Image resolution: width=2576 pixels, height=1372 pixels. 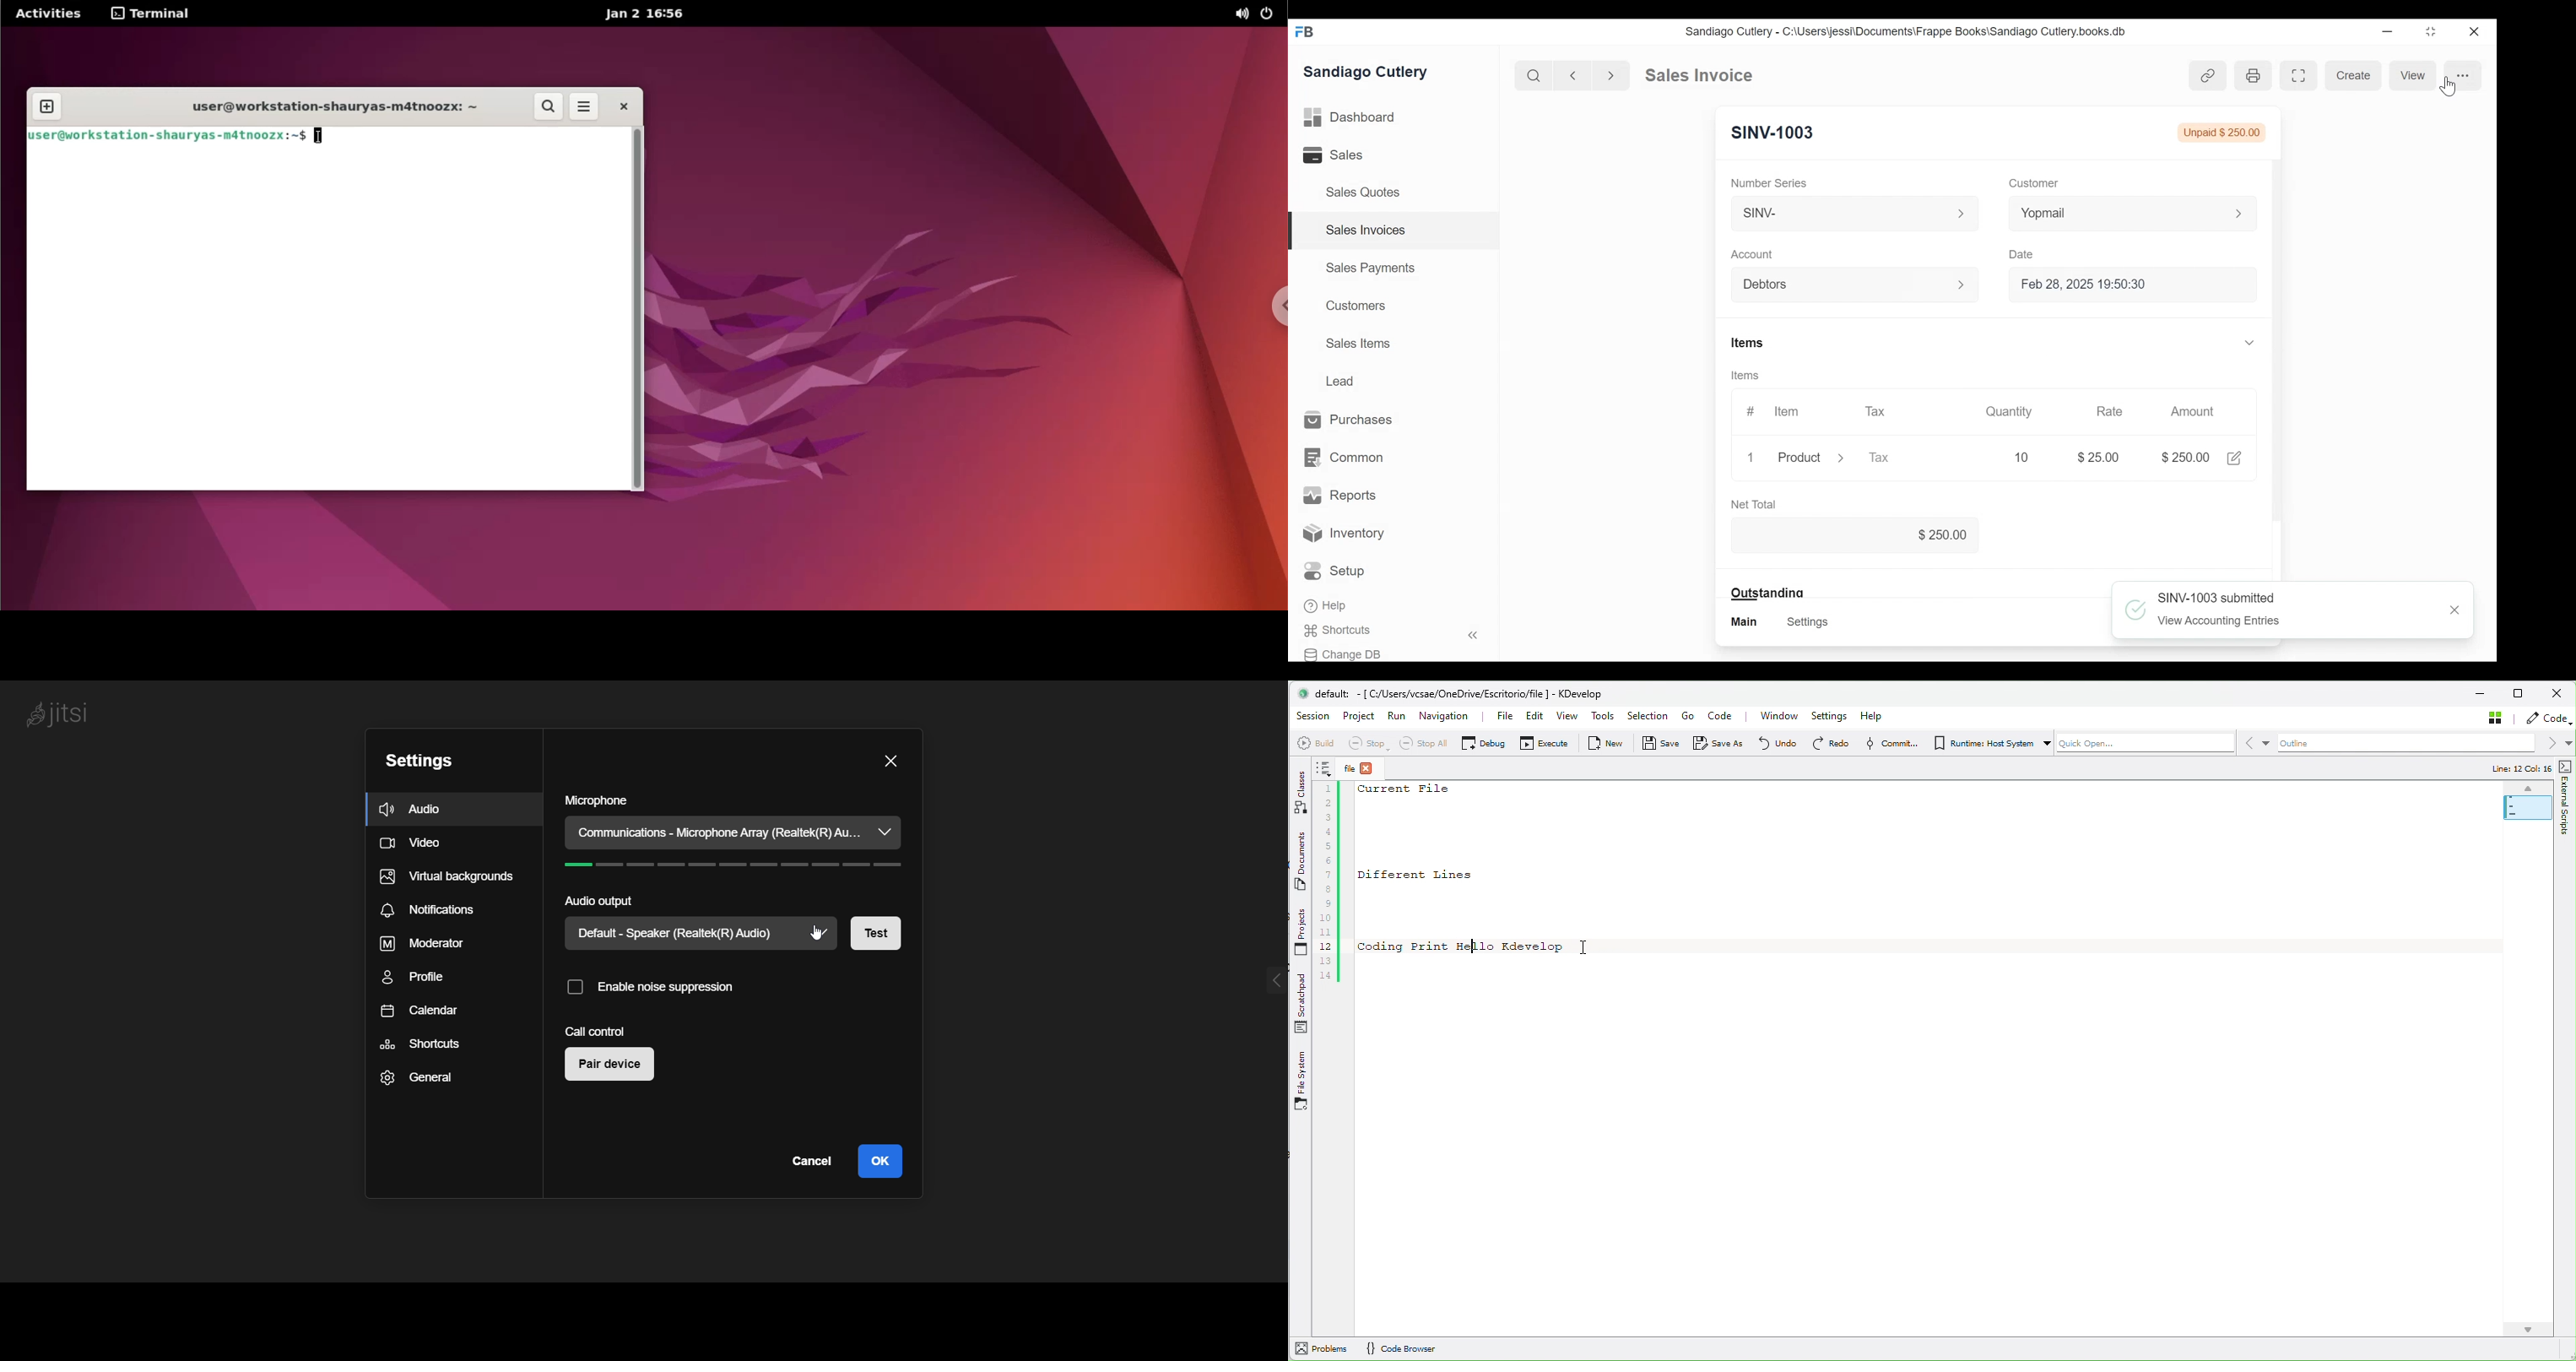 What do you see at coordinates (1753, 254) in the screenshot?
I see `Account` at bounding box center [1753, 254].